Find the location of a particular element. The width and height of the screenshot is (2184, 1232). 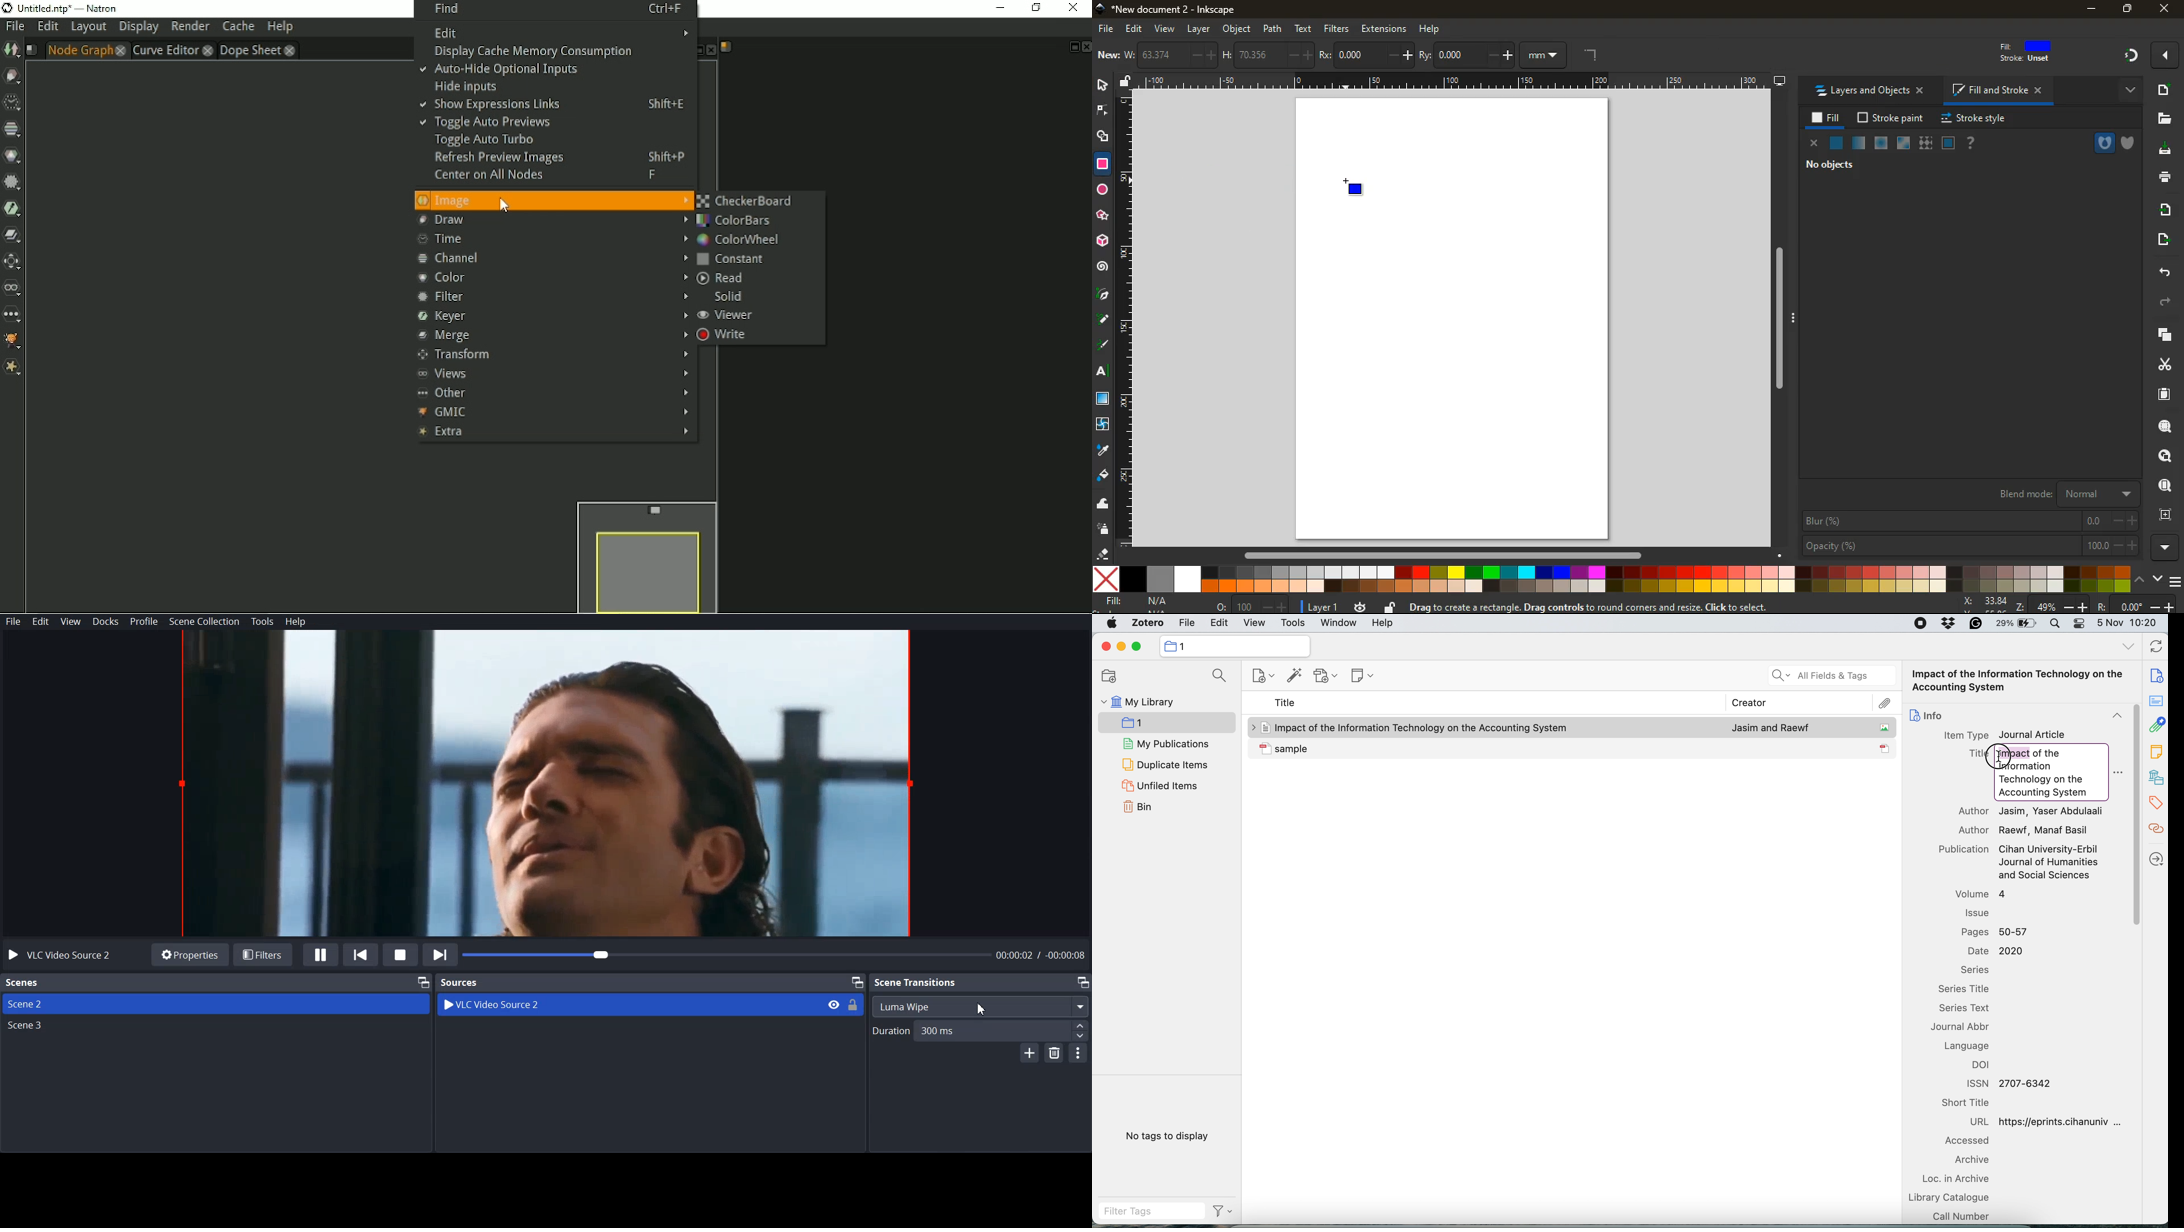

glass is located at coordinates (1947, 143).